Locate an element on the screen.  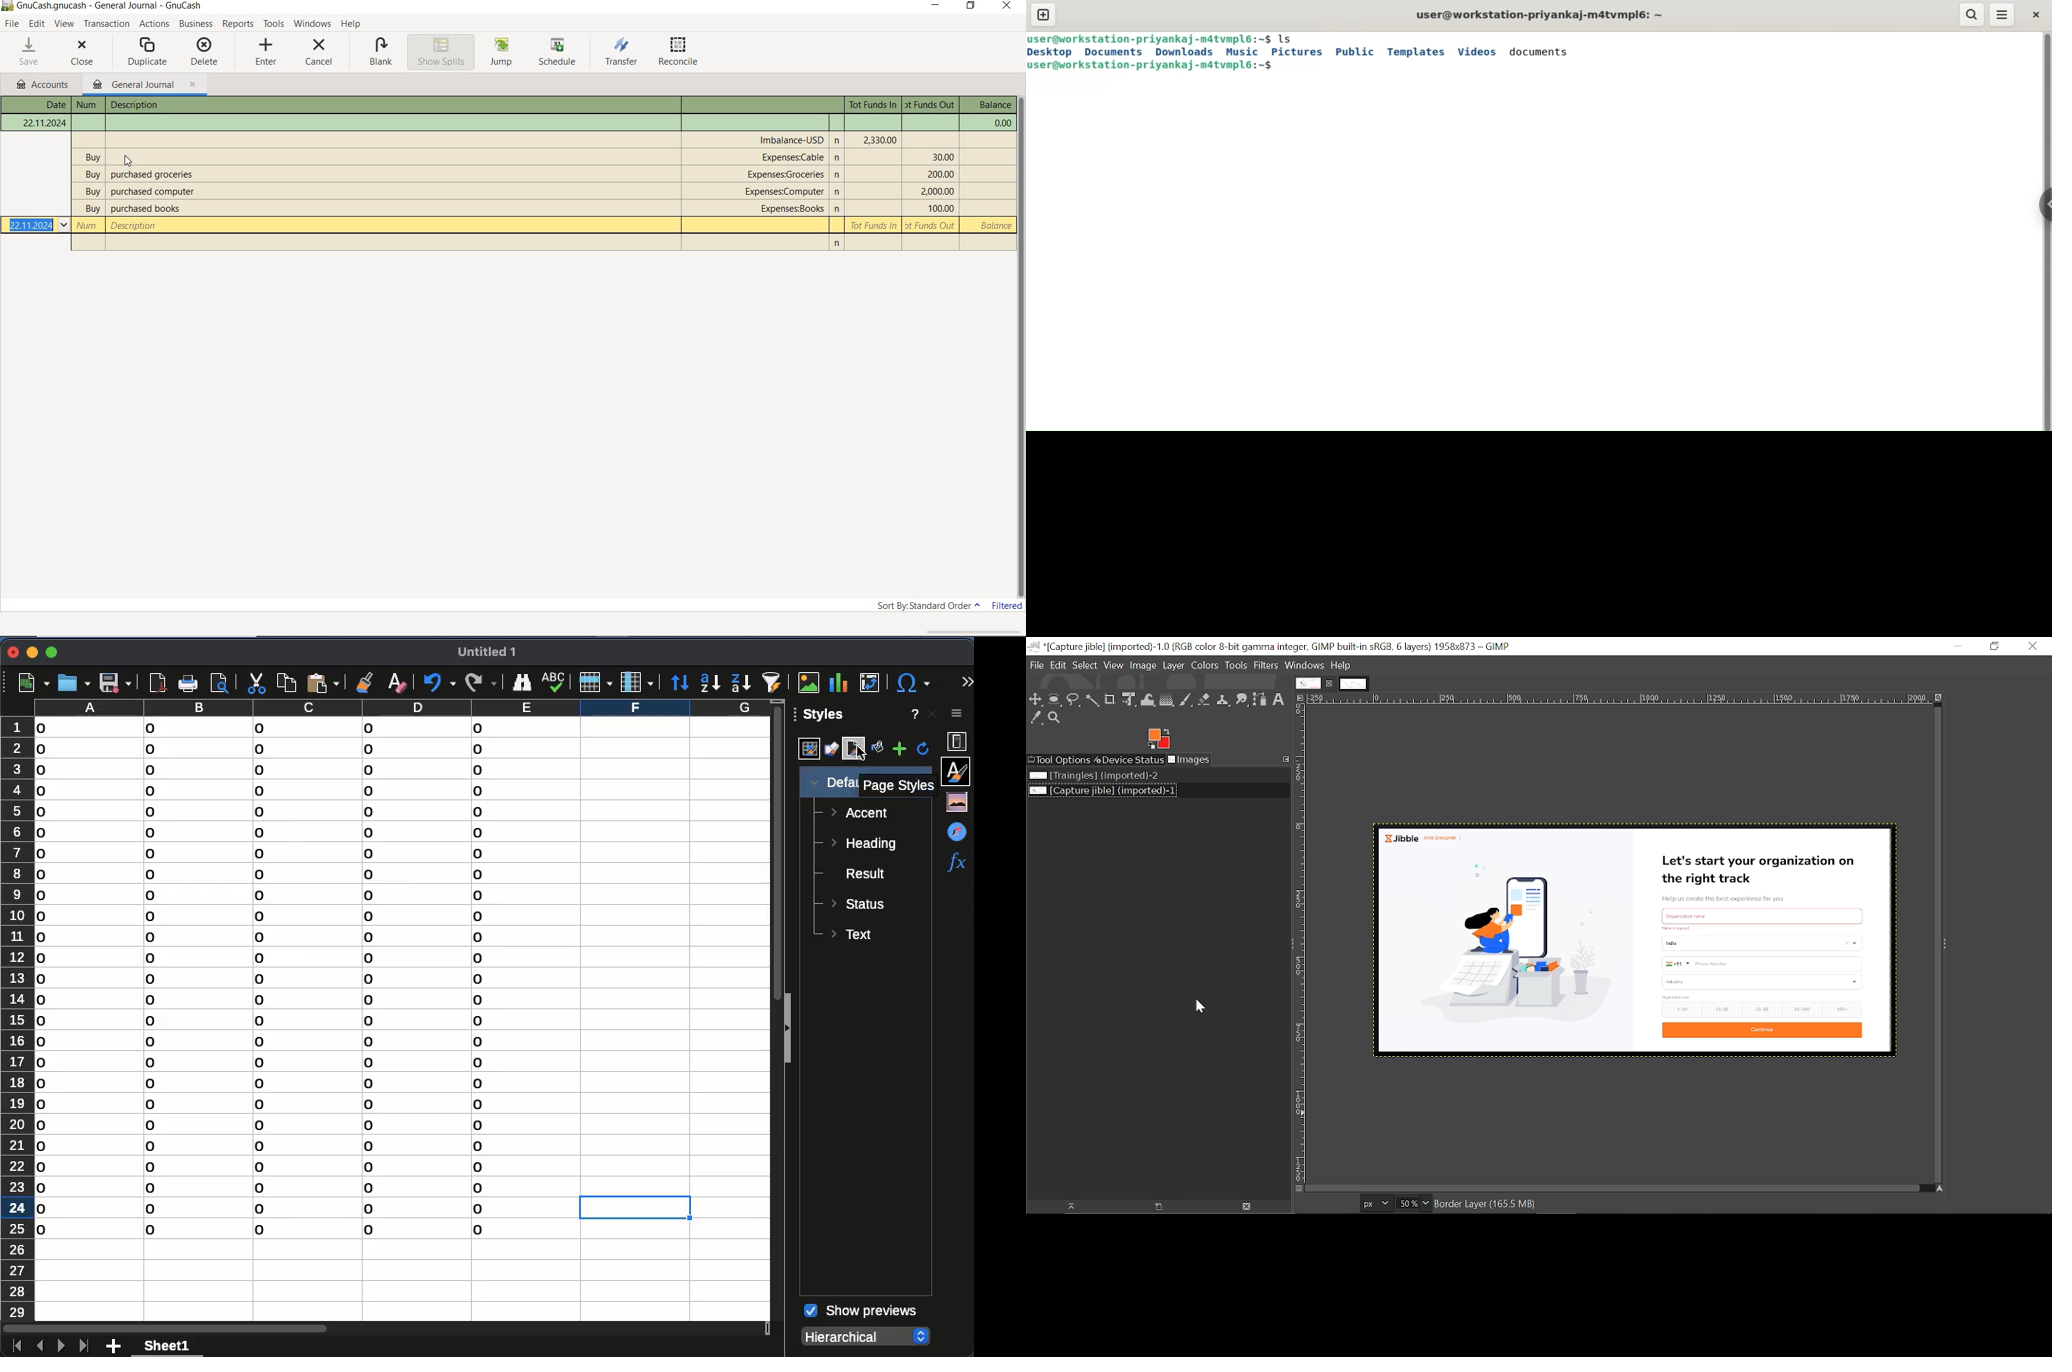
Text tool is located at coordinates (1278, 700).